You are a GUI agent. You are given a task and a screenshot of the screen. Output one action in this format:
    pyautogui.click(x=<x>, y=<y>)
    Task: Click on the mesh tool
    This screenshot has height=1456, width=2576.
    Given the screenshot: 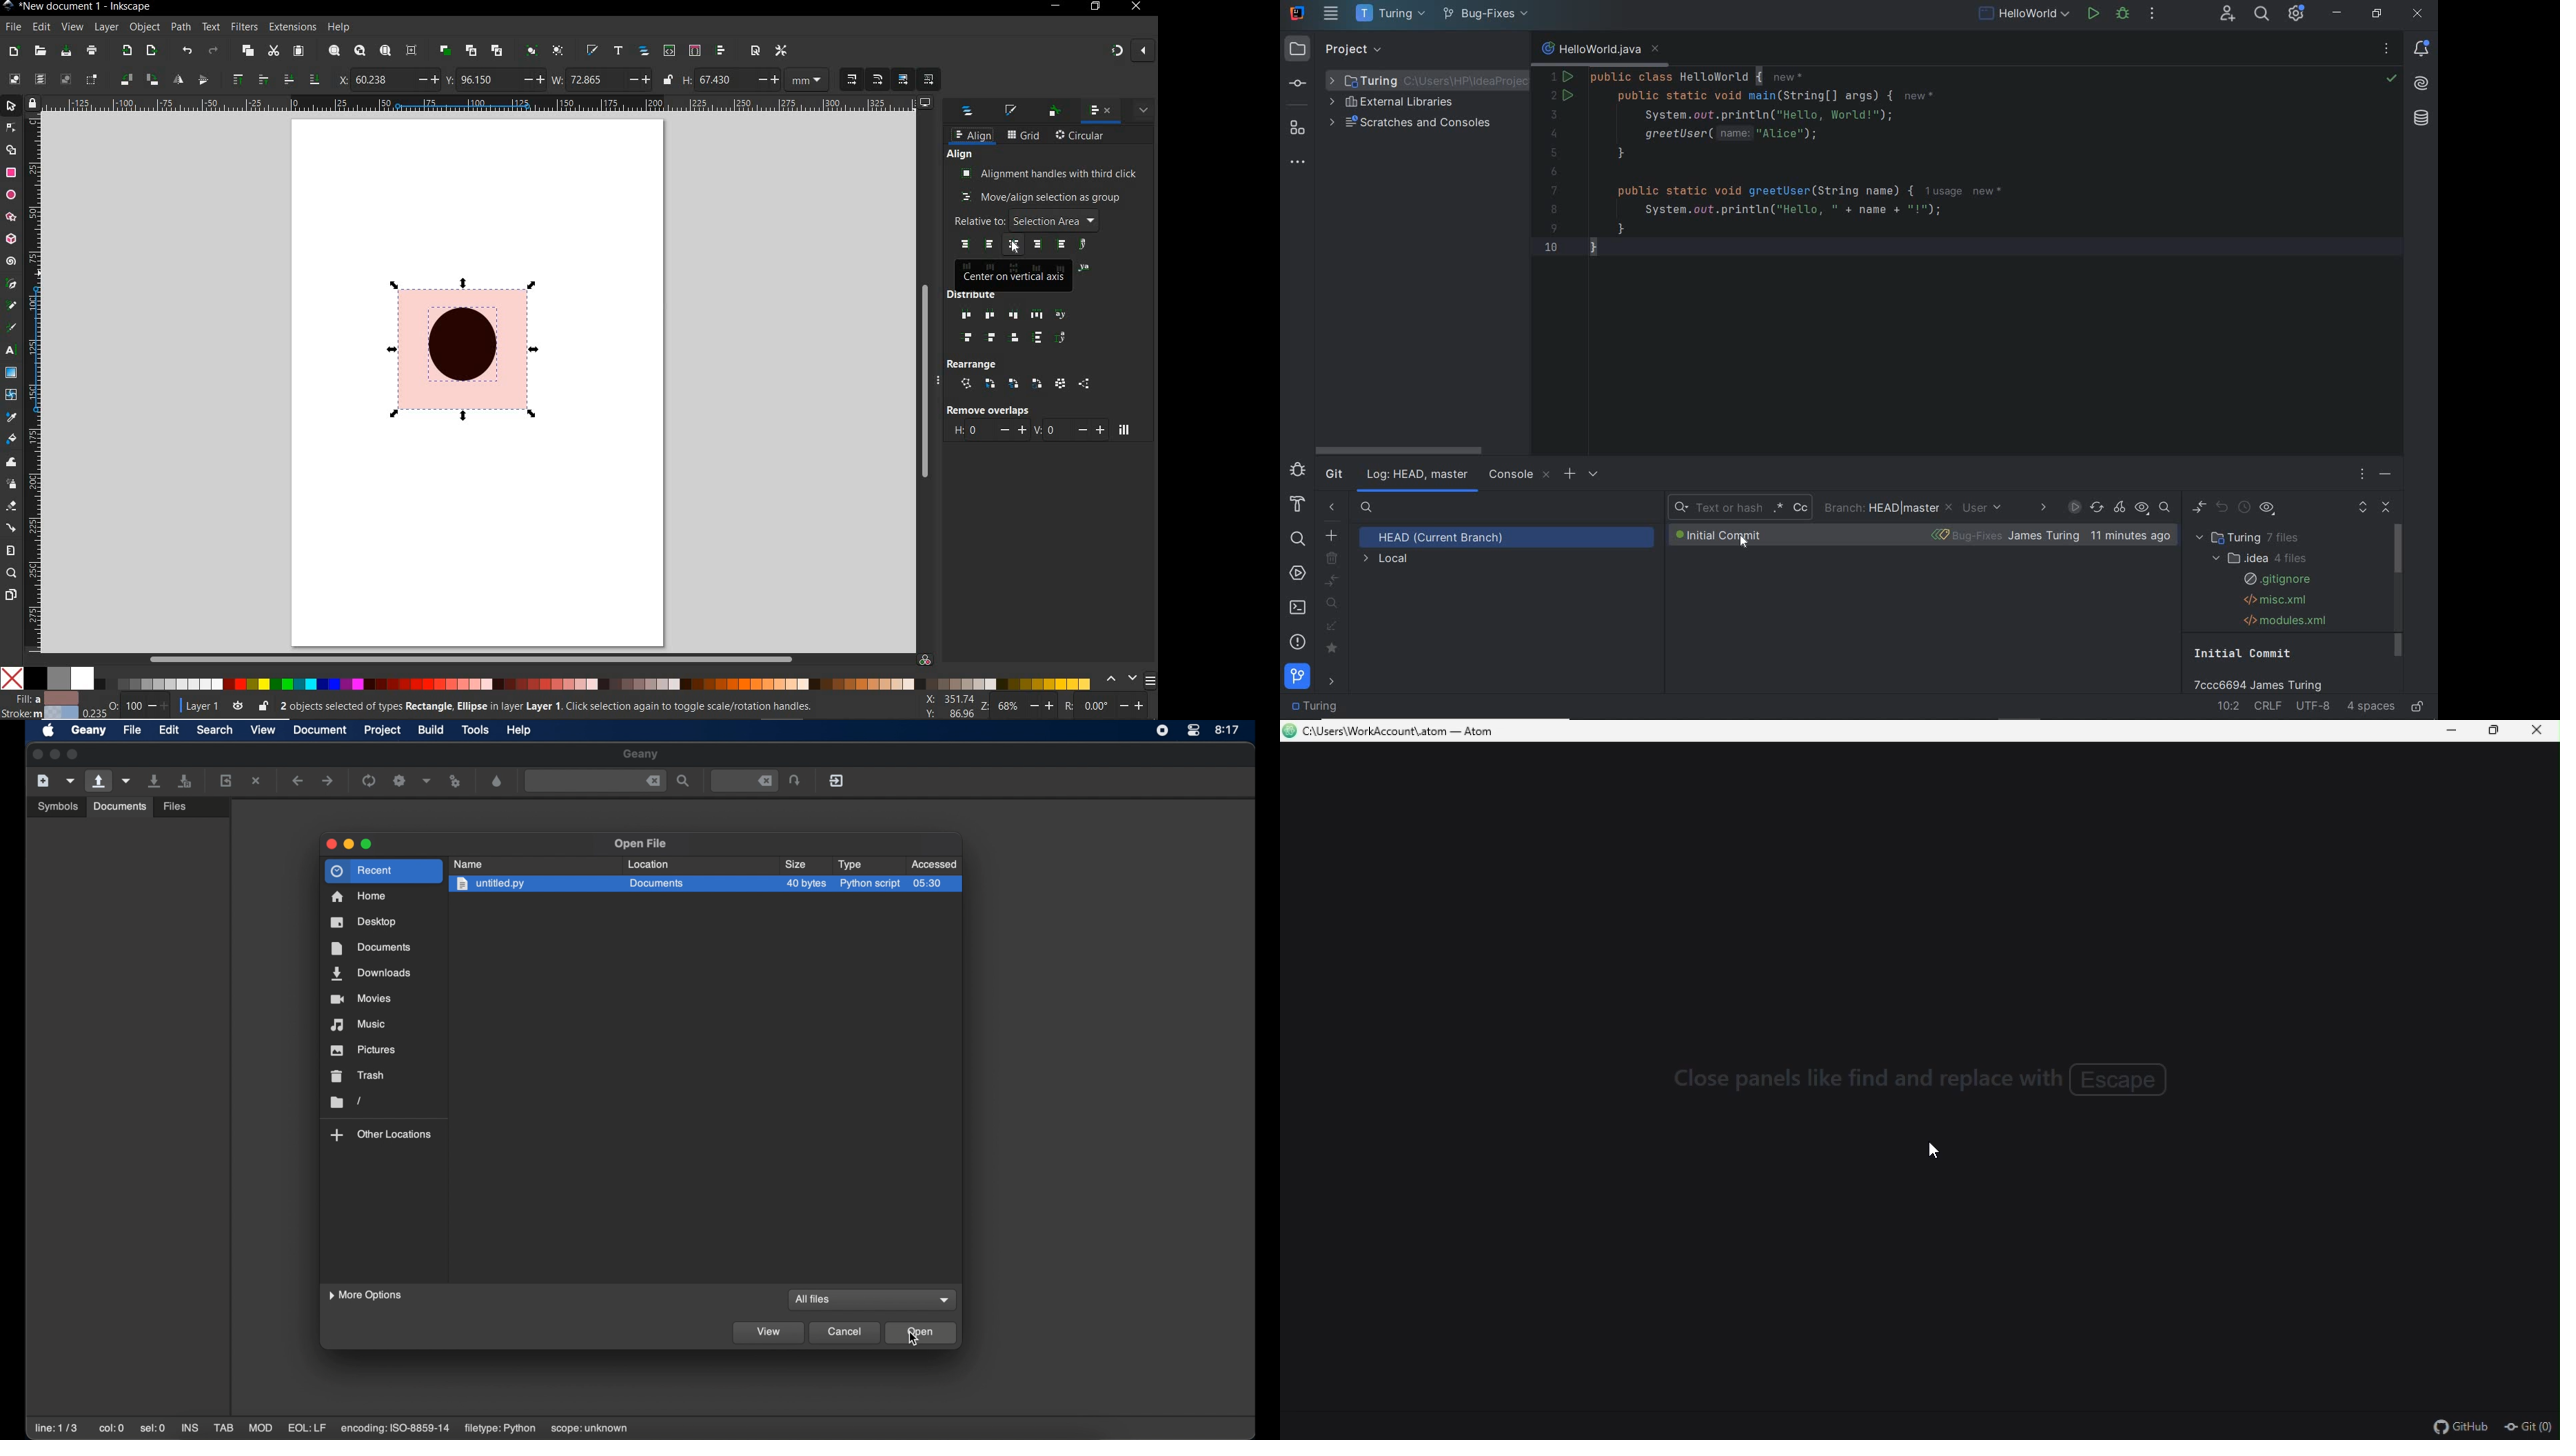 What is the action you would take?
    pyautogui.click(x=11, y=394)
    